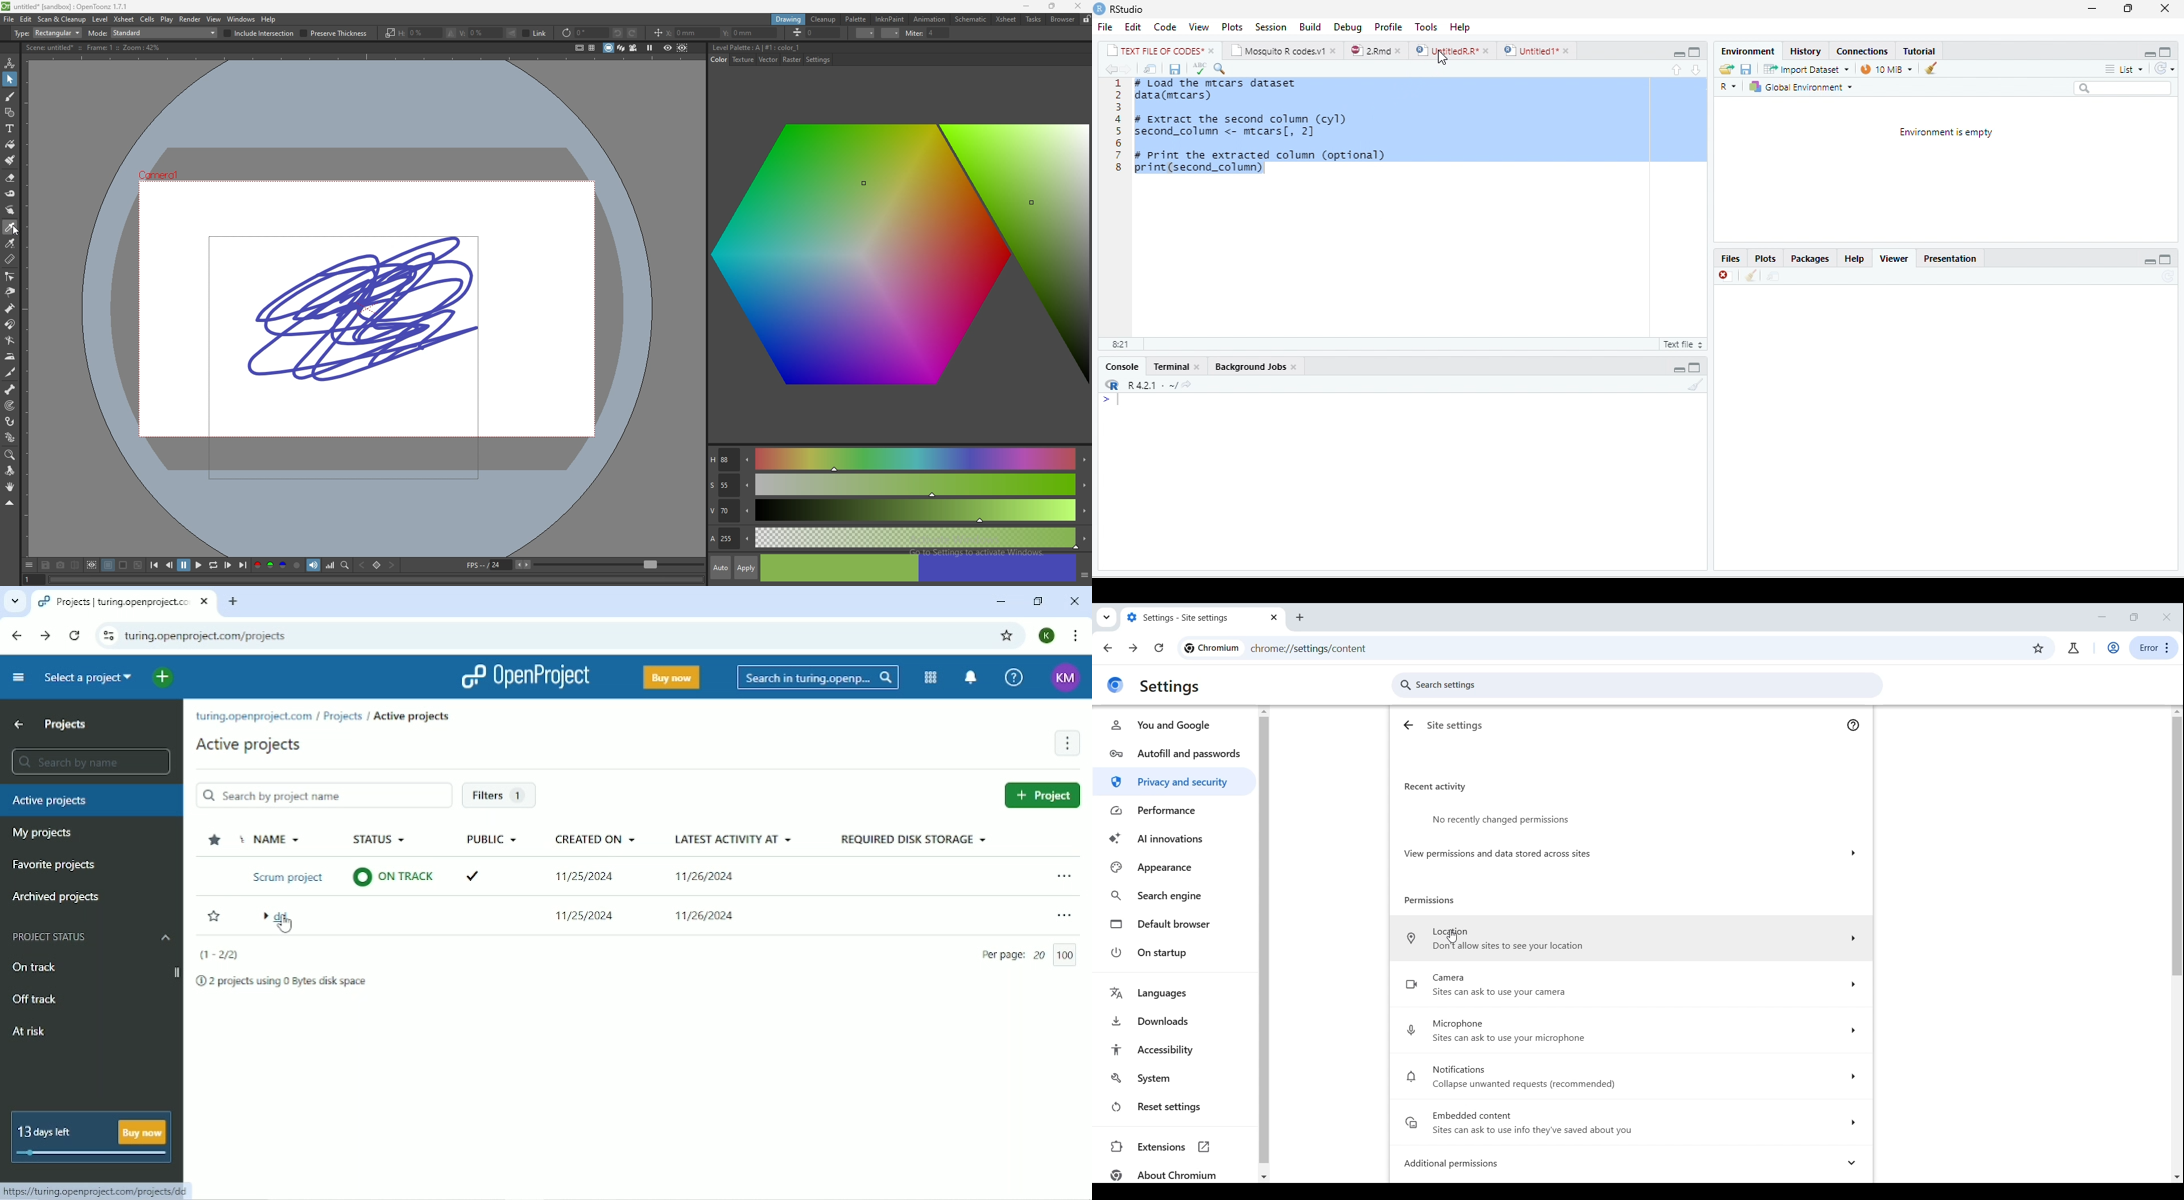  Describe the element at coordinates (1949, 168) in the screenshot. I see `environment is empty` at that location.